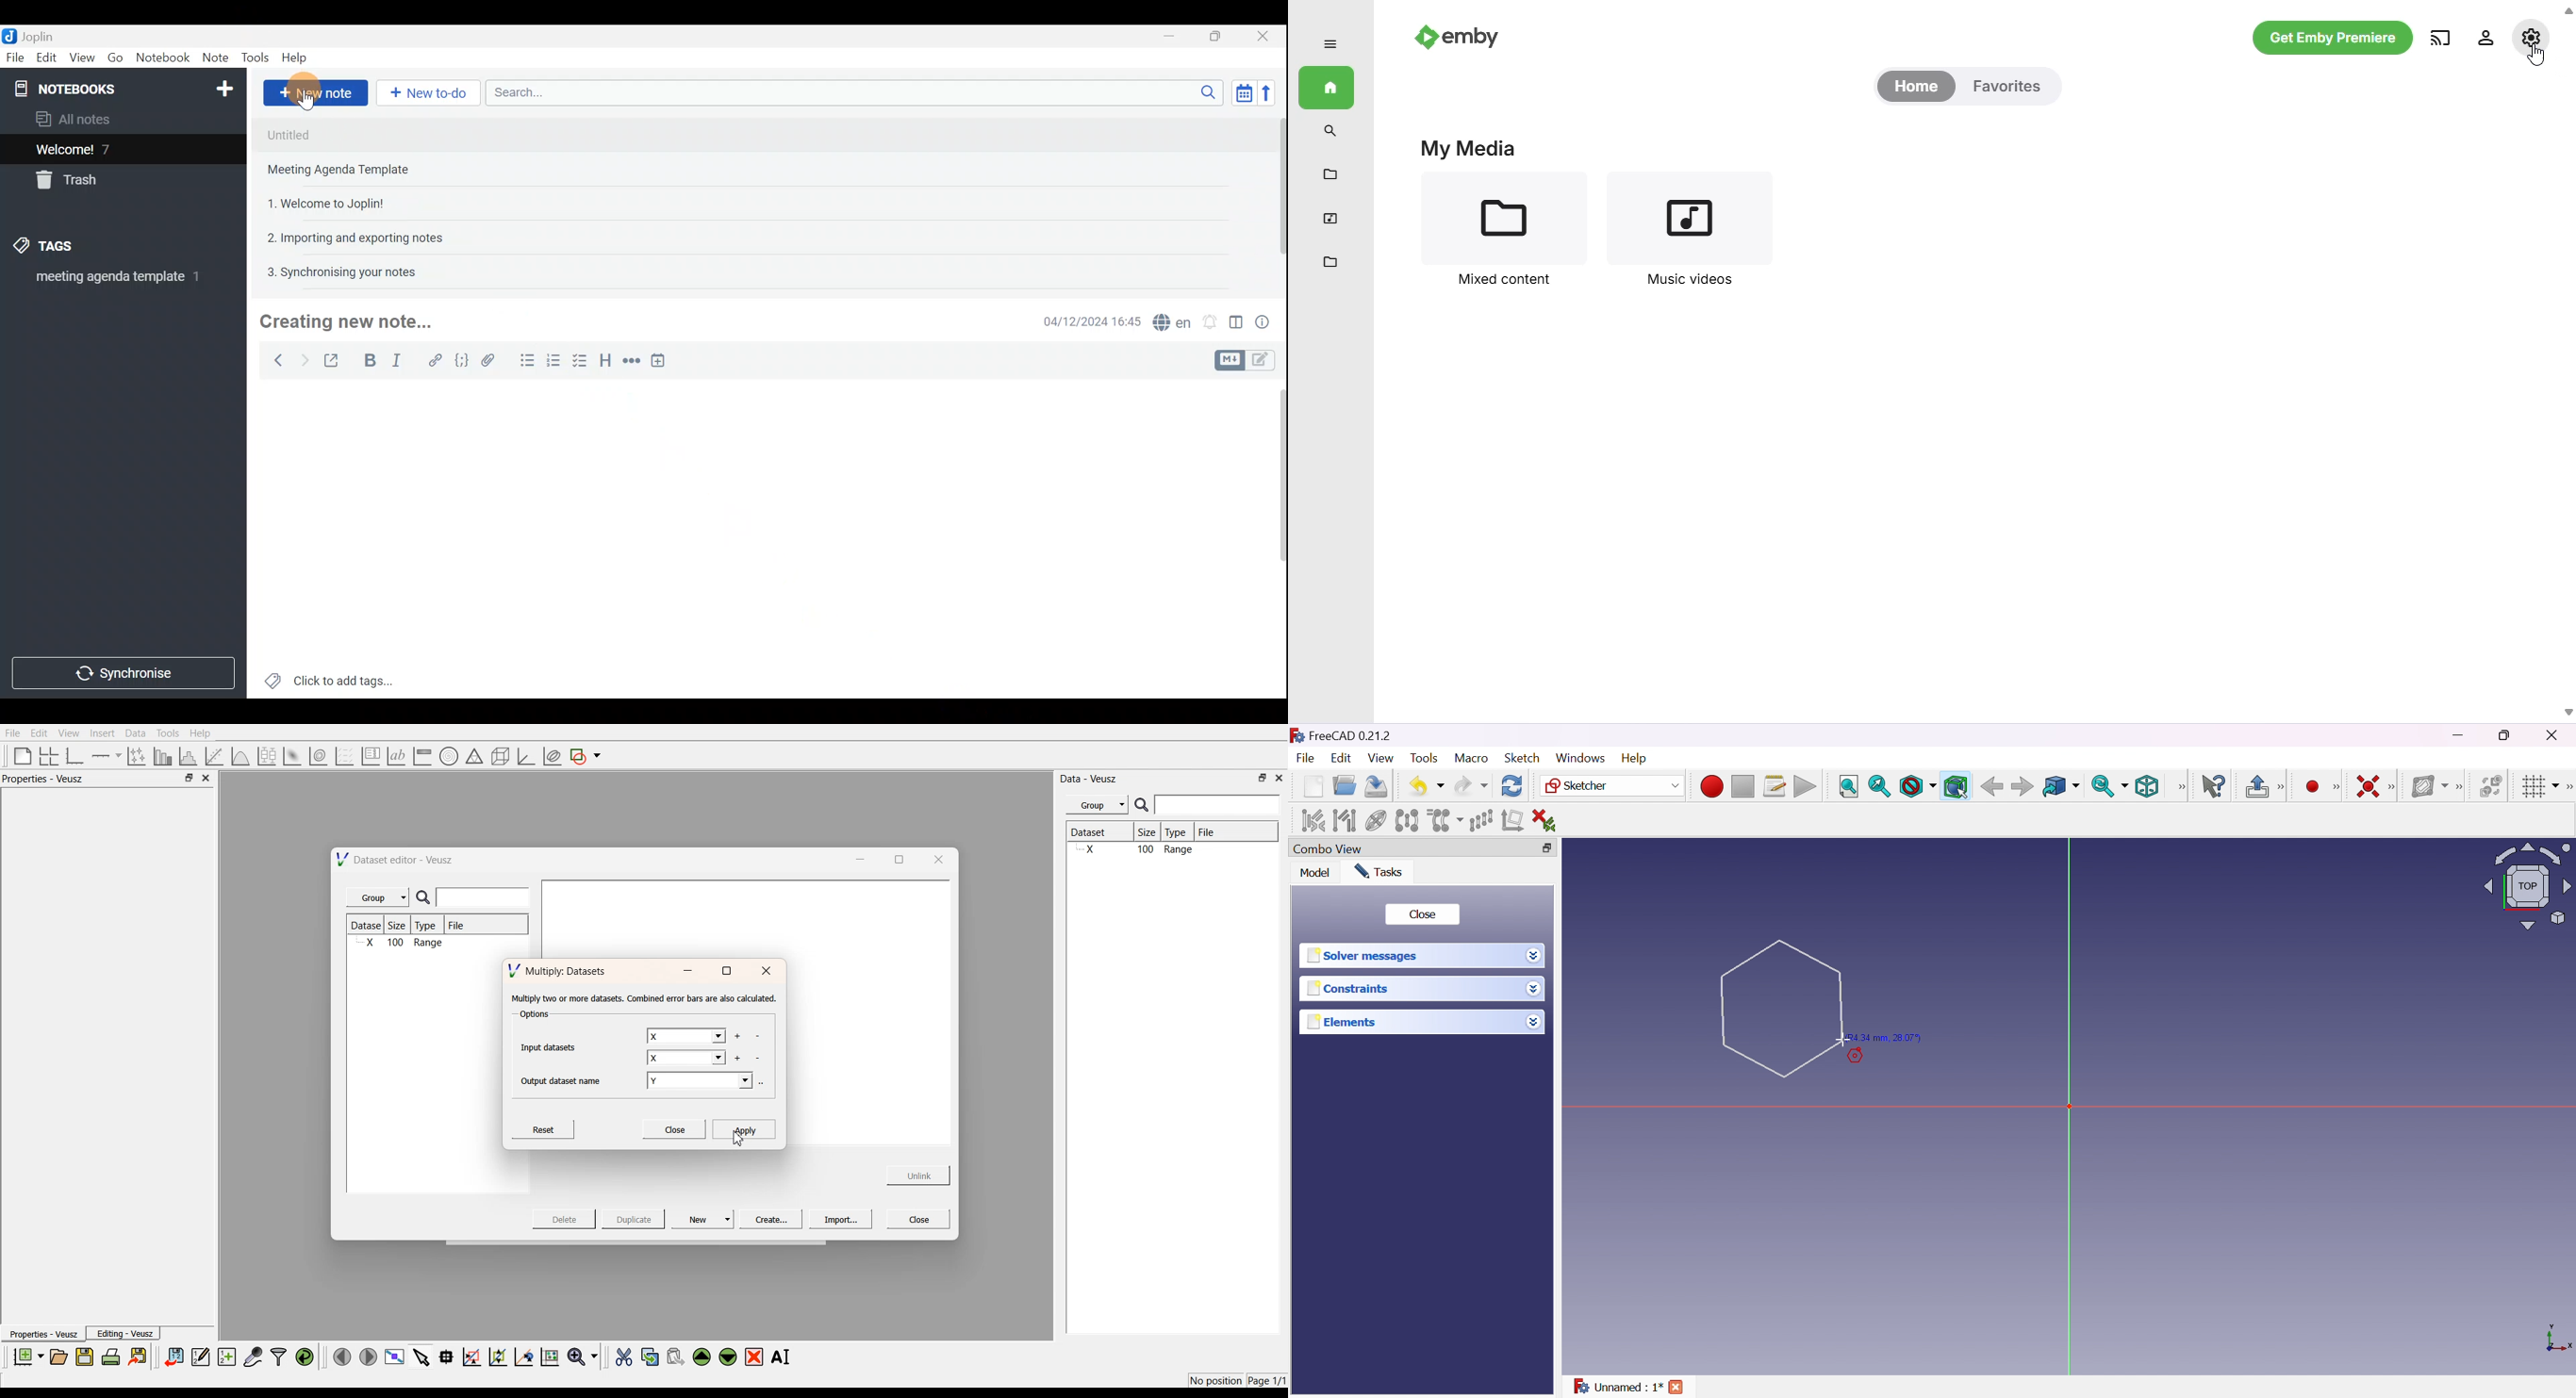 Image resolution: width=2576 pixels, height=1400 pixels. Describe the element at coordinates (333, 359) in the screenshot. I see `Toggle external editing` at that location.